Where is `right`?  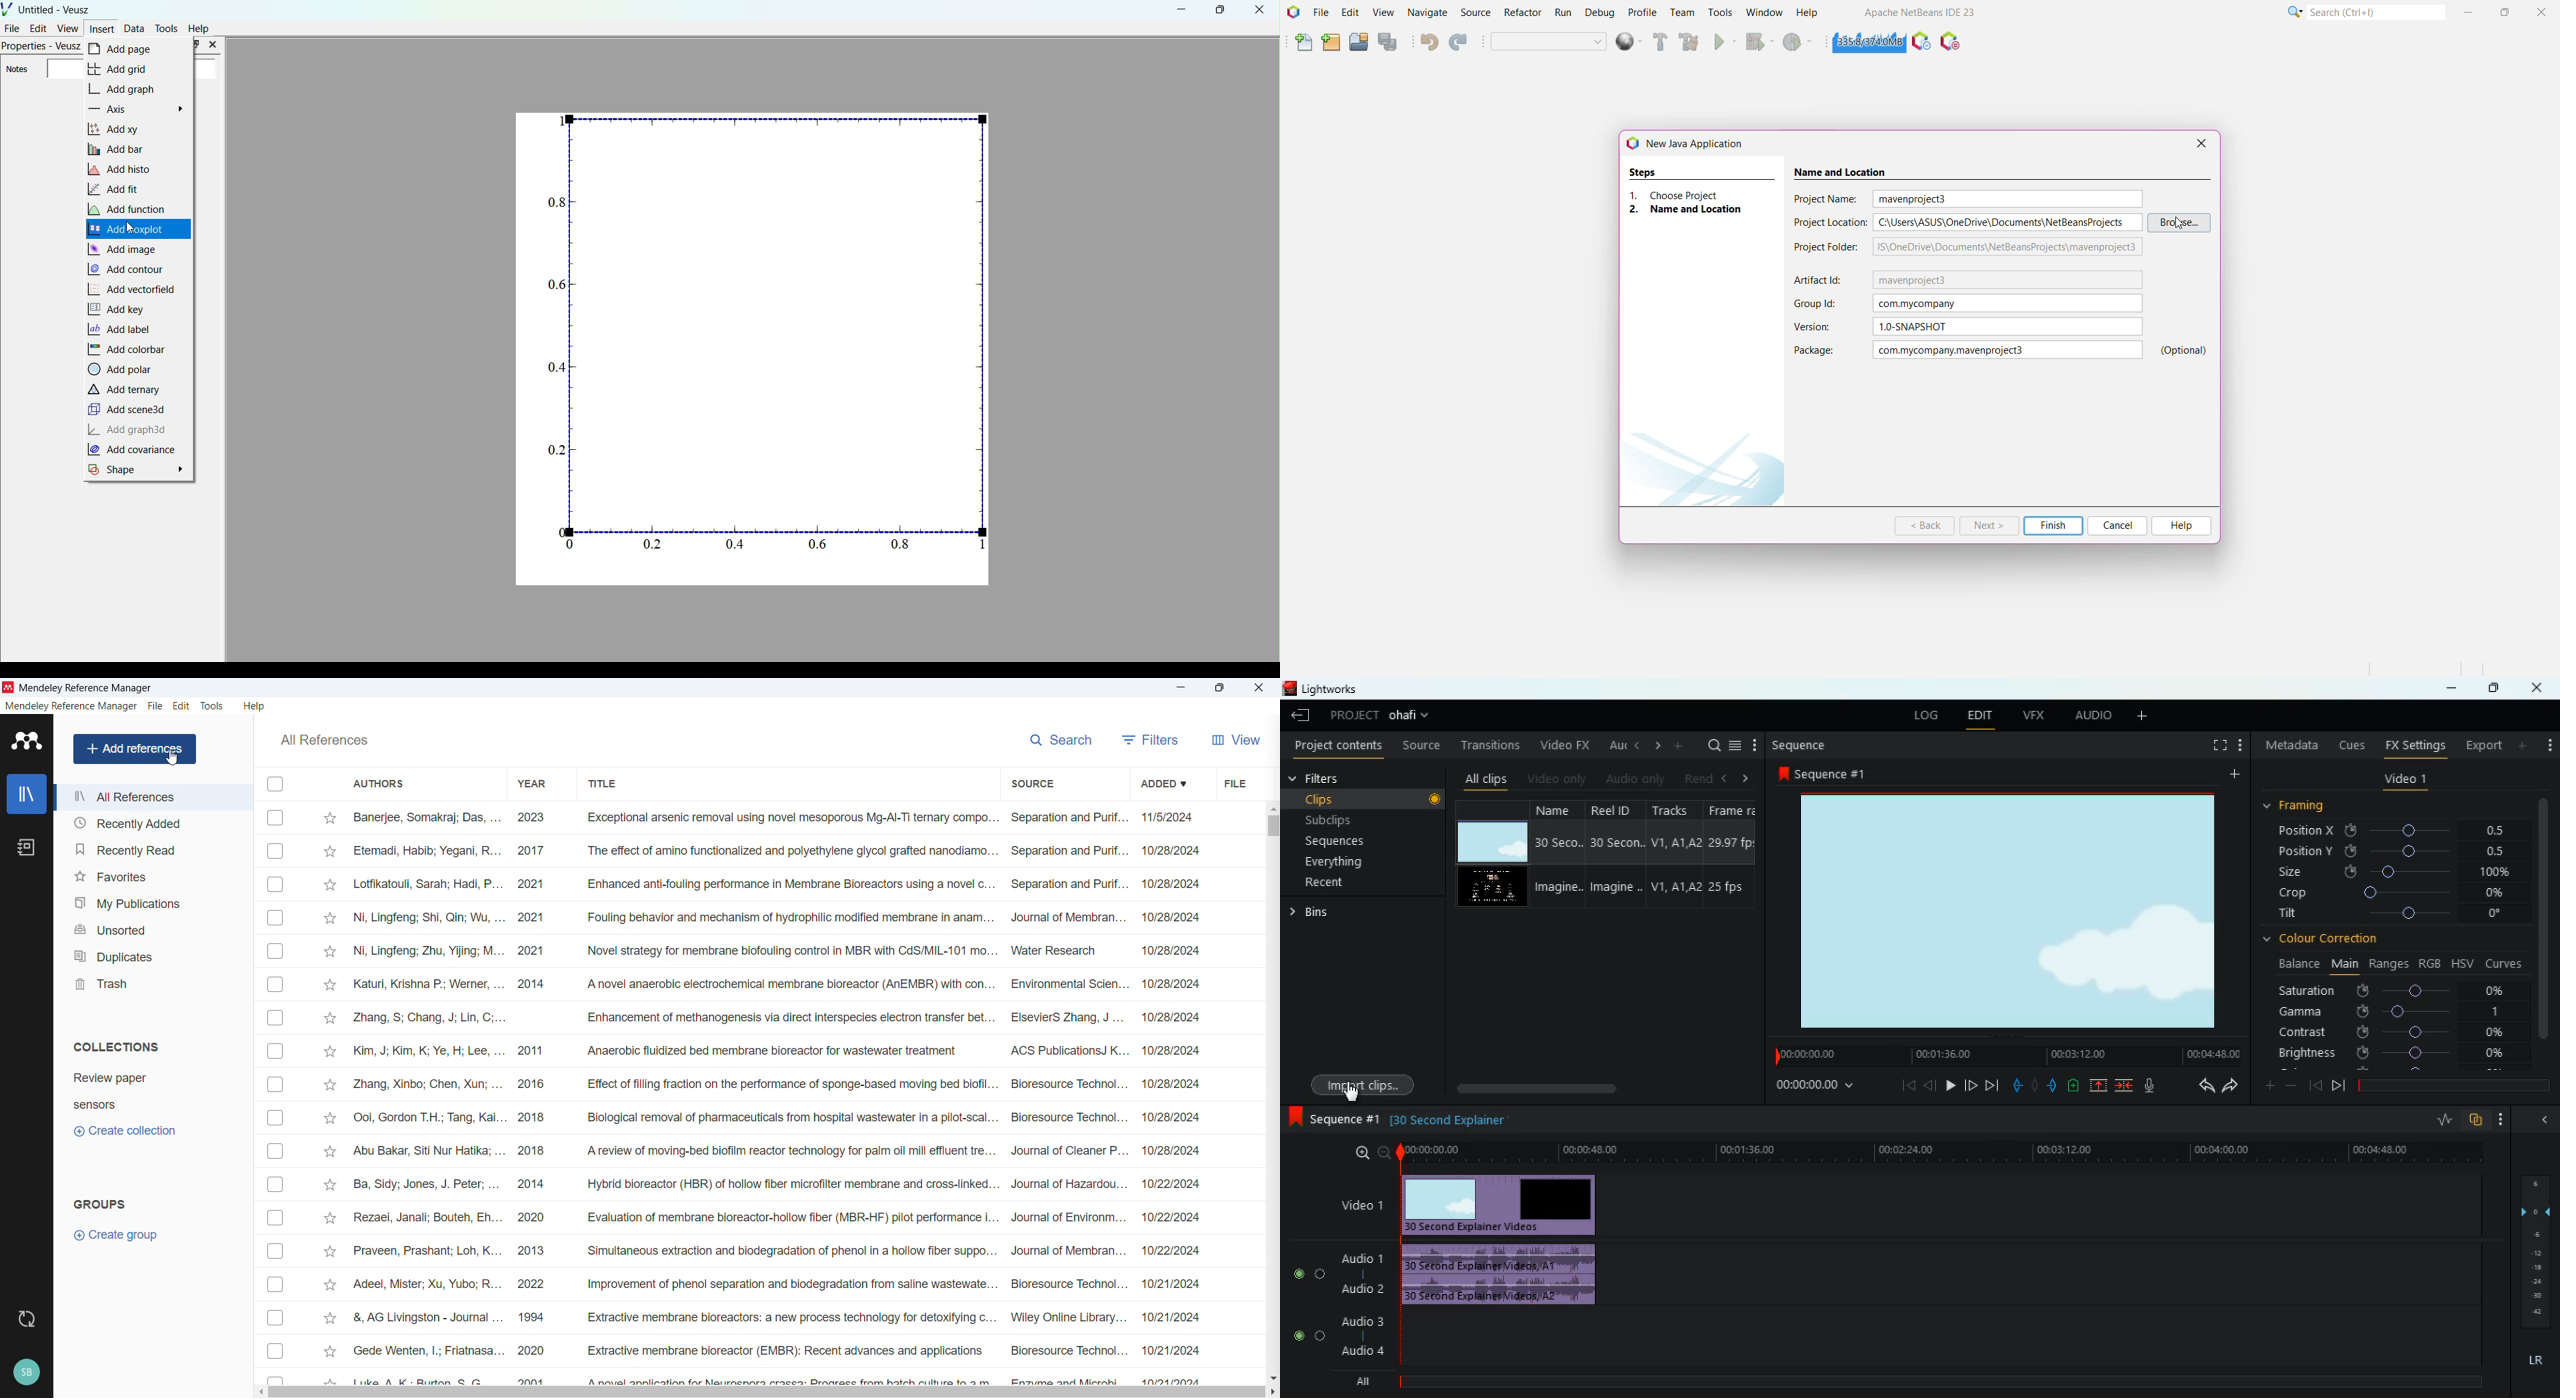
right is located at coordinates (1654, 745).